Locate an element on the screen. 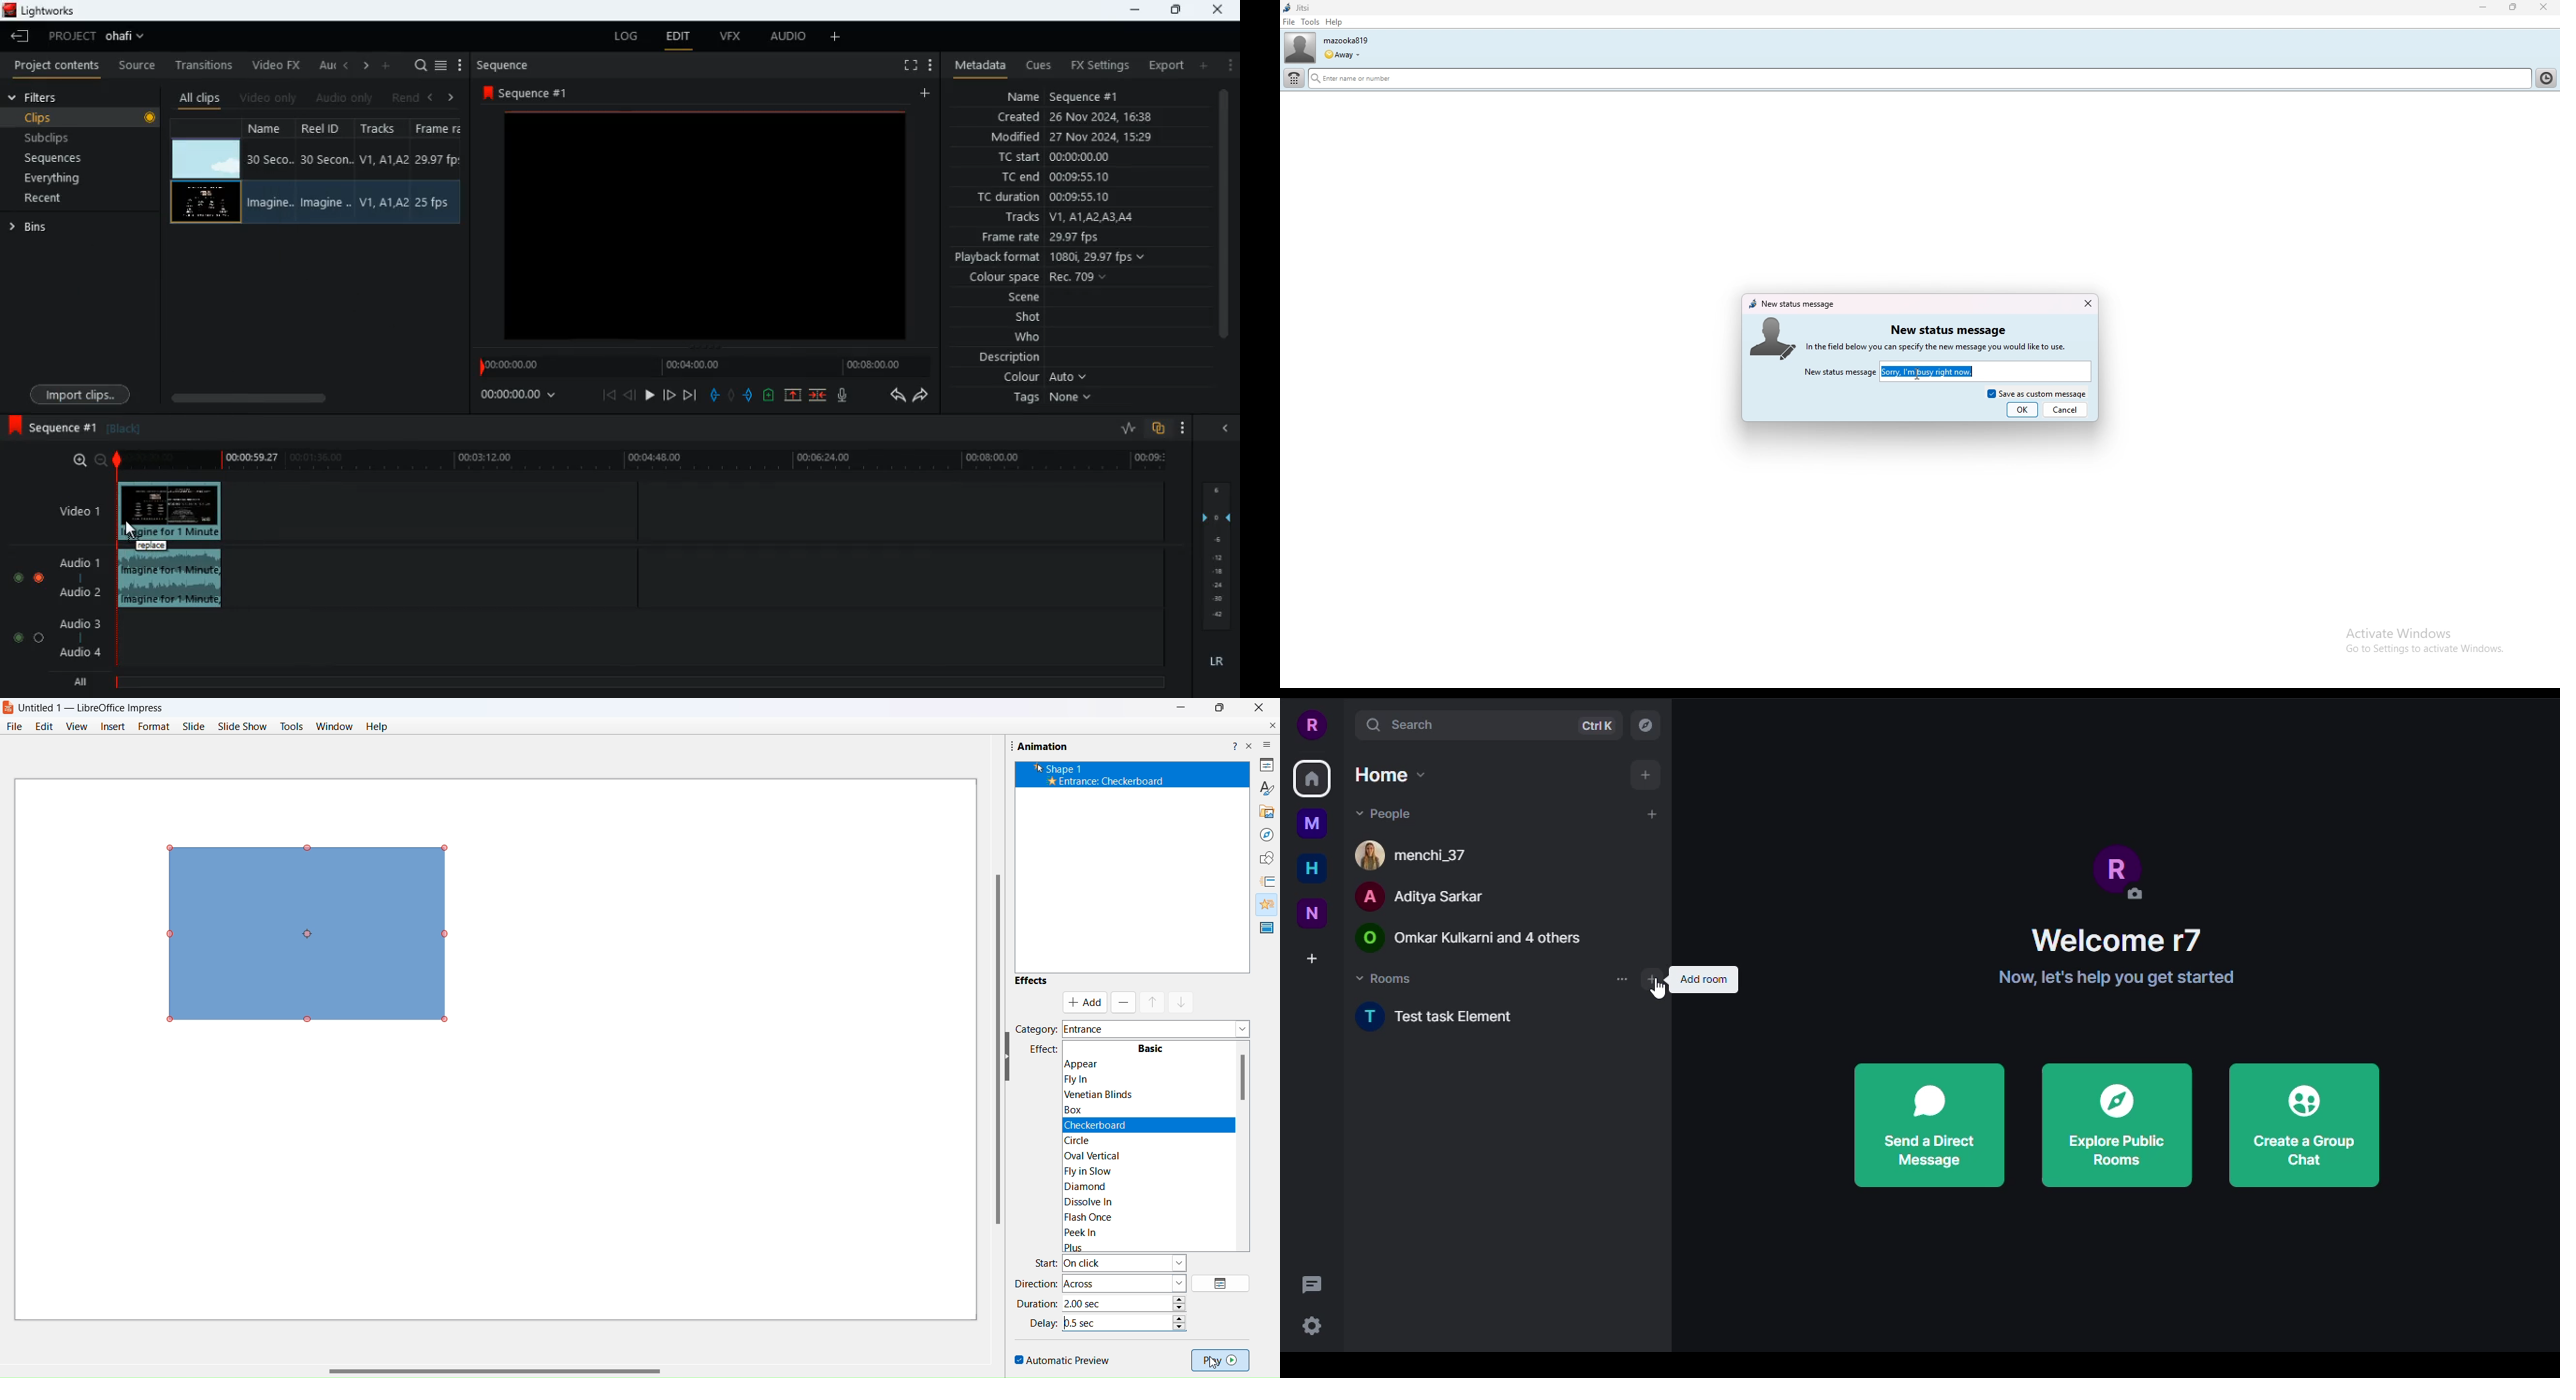  add room is located at coordinates (1705, 980).